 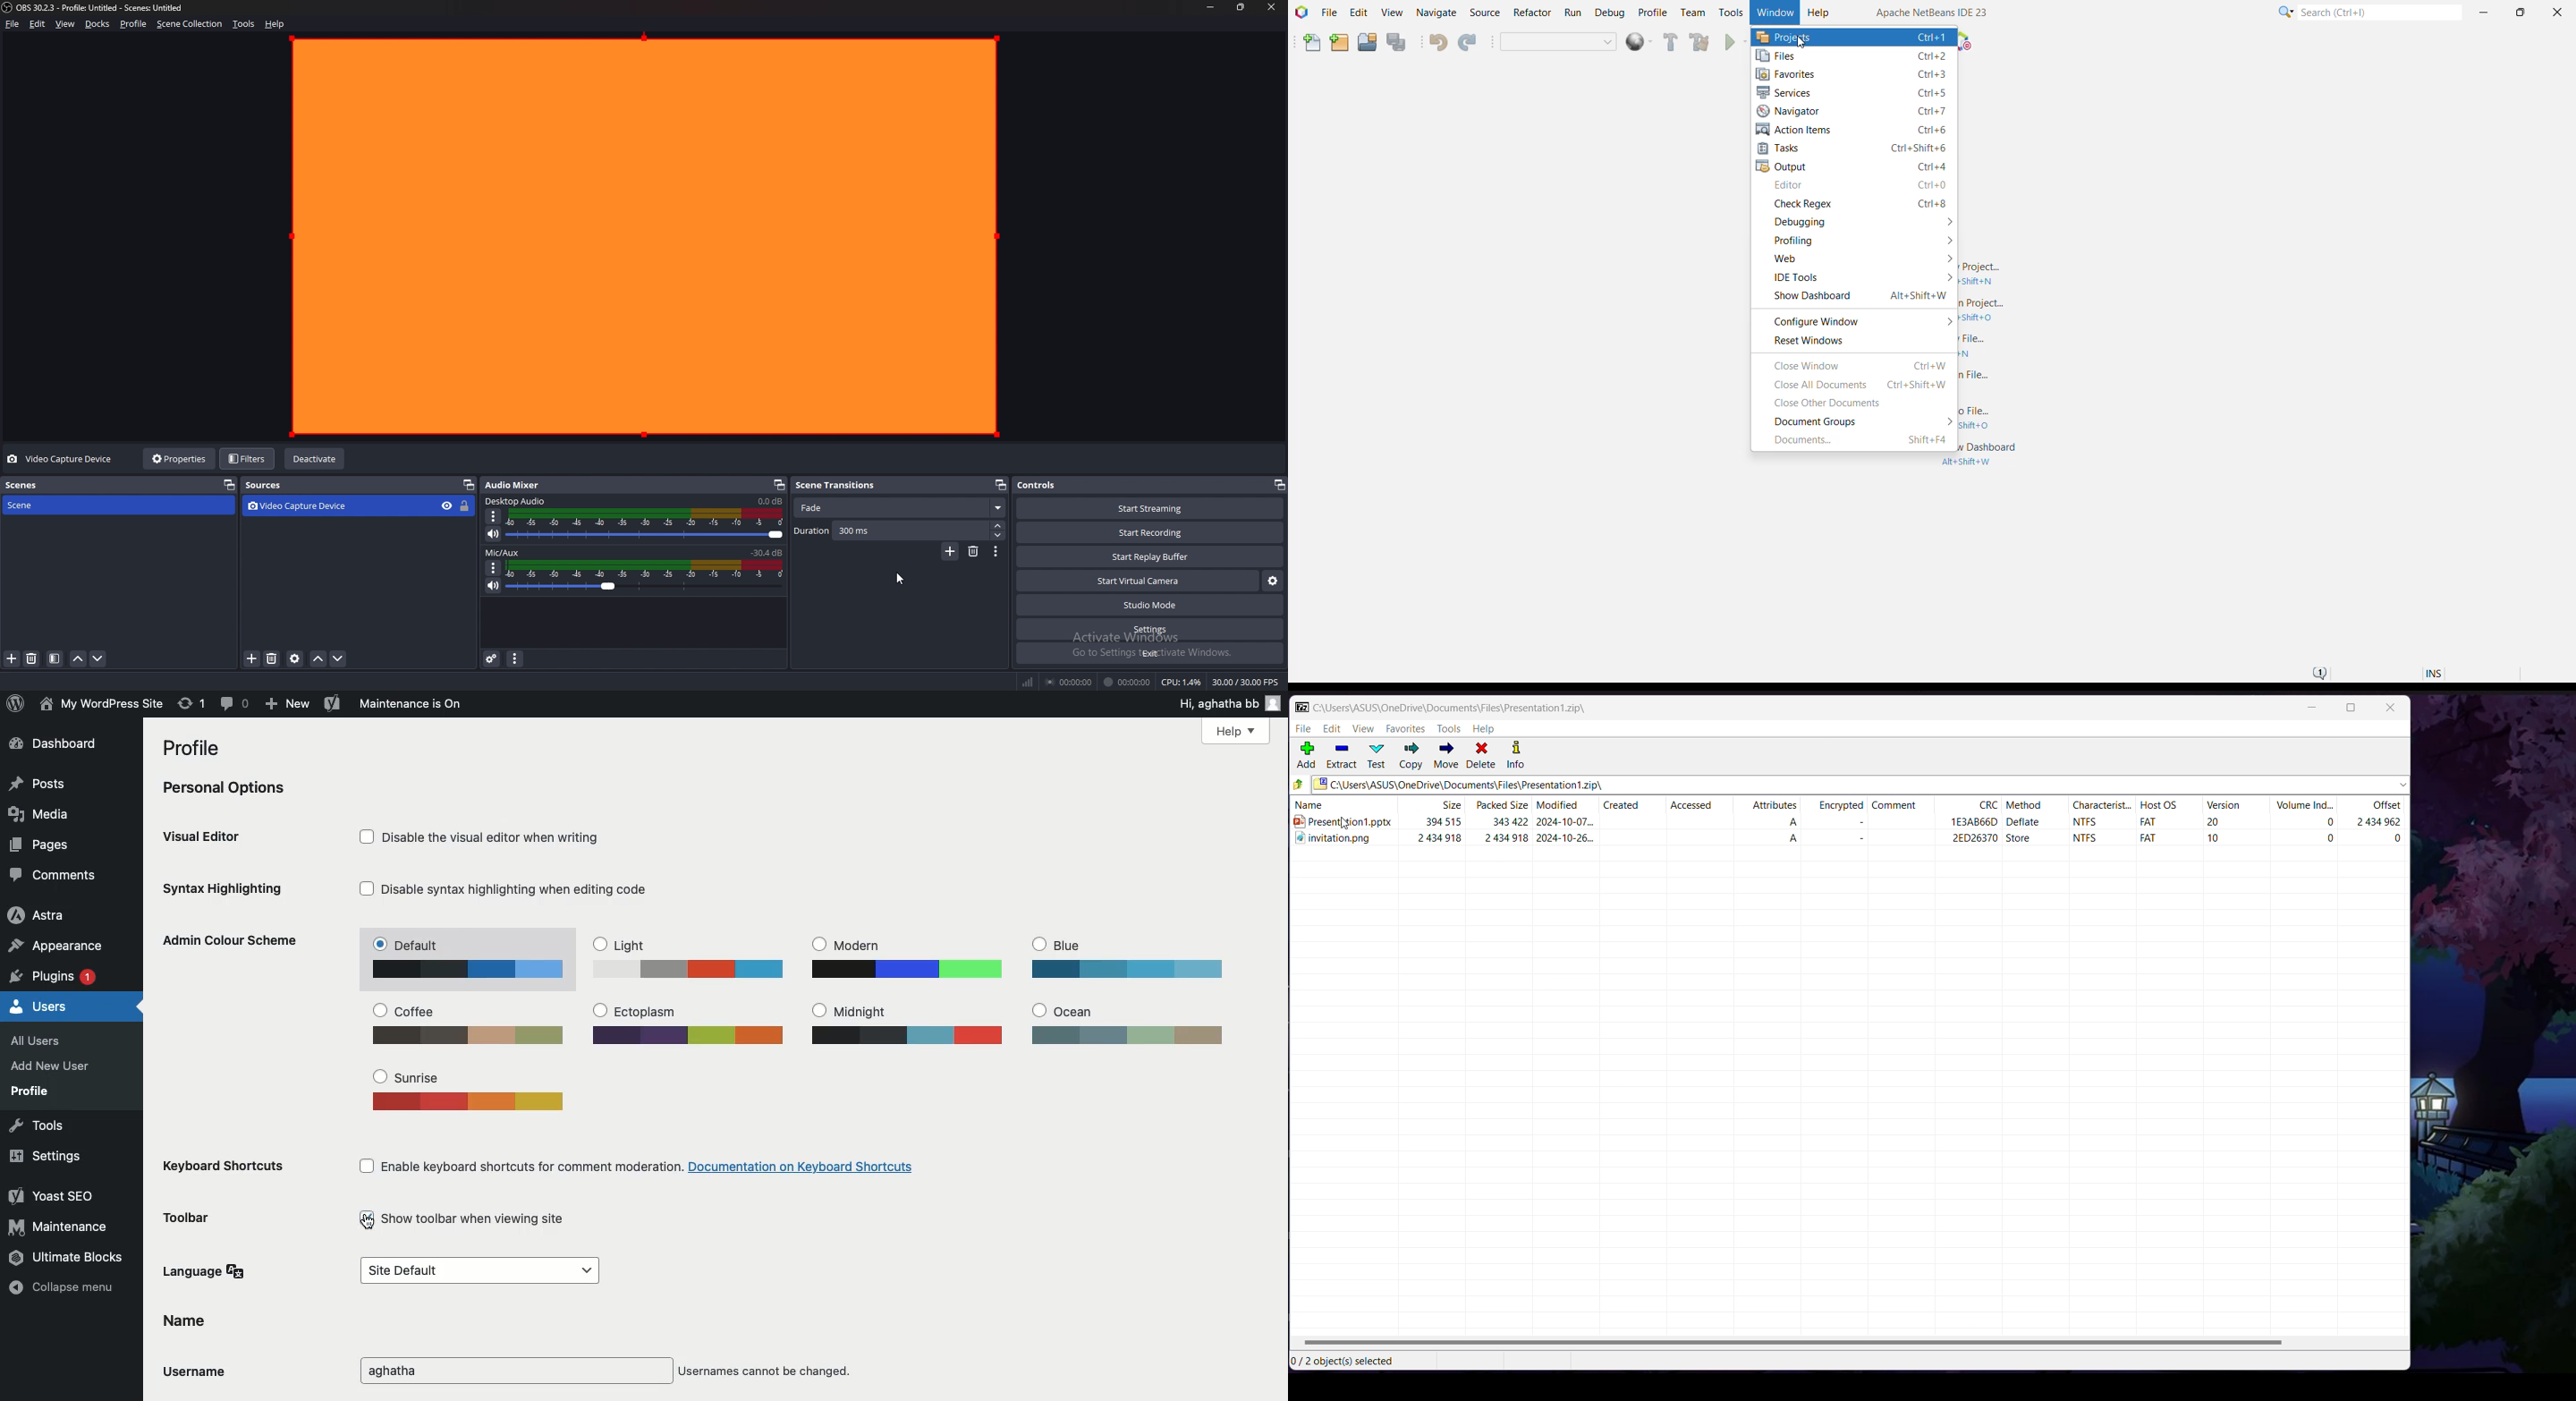 What do you see at coordinates (226, 790) in the screenshot?
I see `Personal options` at bounding box center [226, 790].